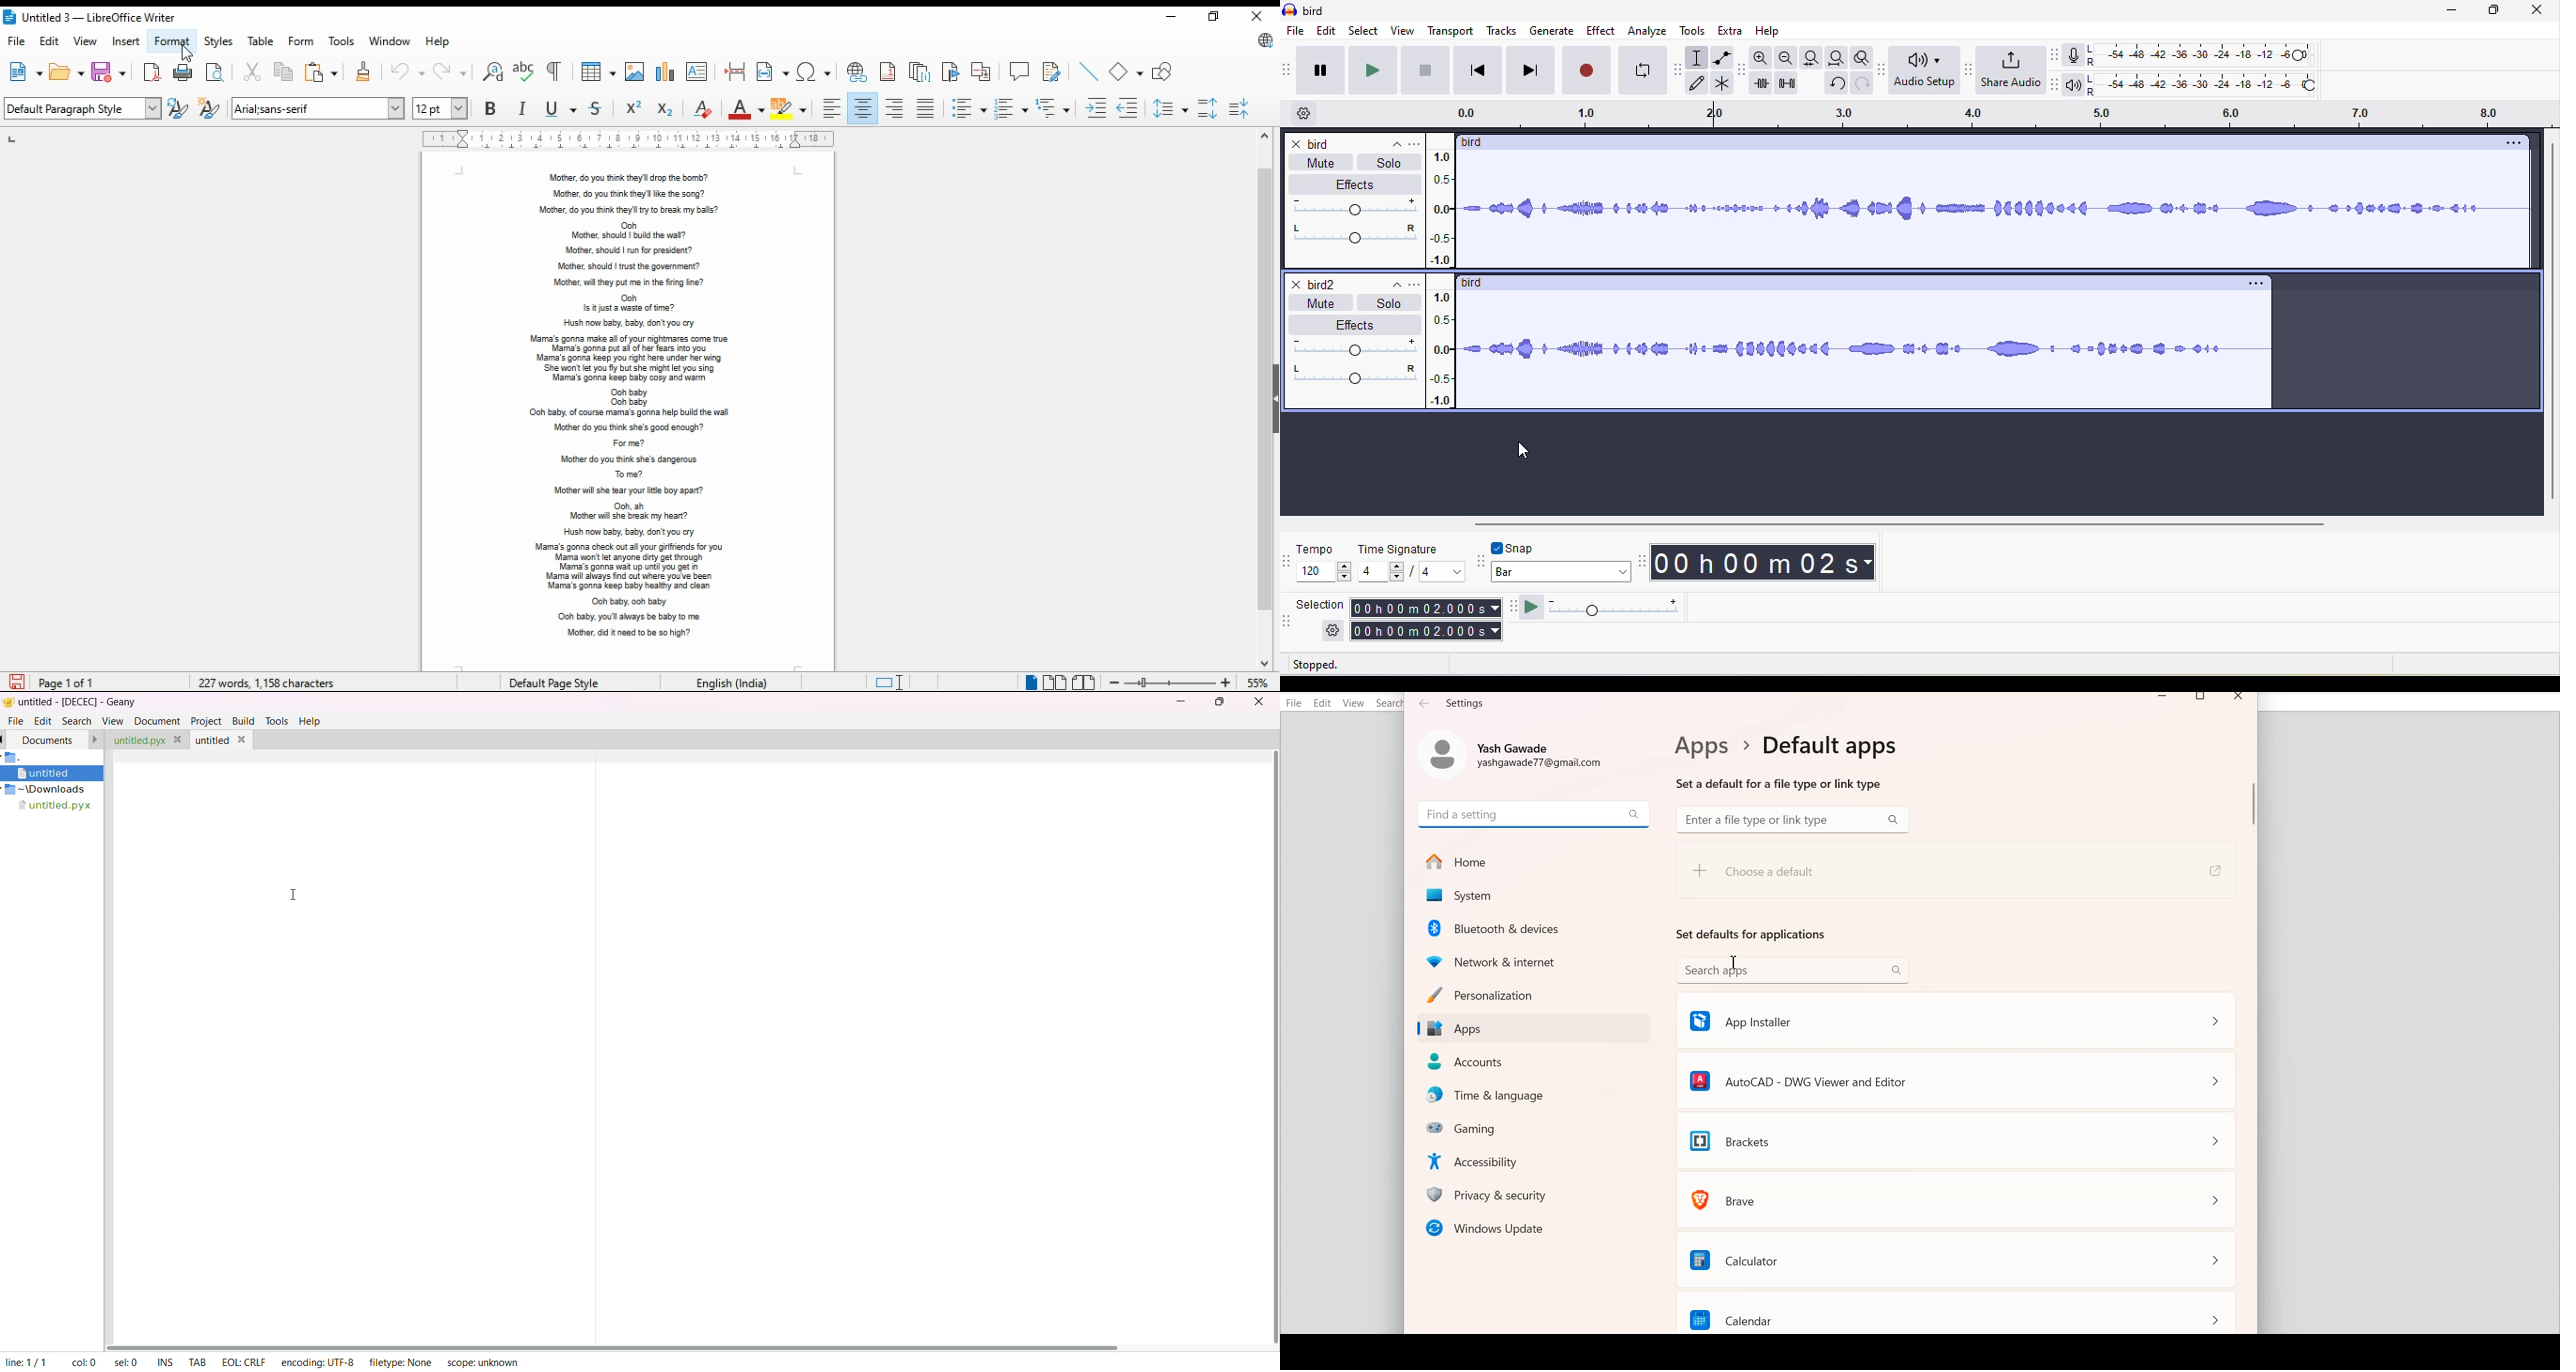  I want to click on insert image, so click(636, 71).